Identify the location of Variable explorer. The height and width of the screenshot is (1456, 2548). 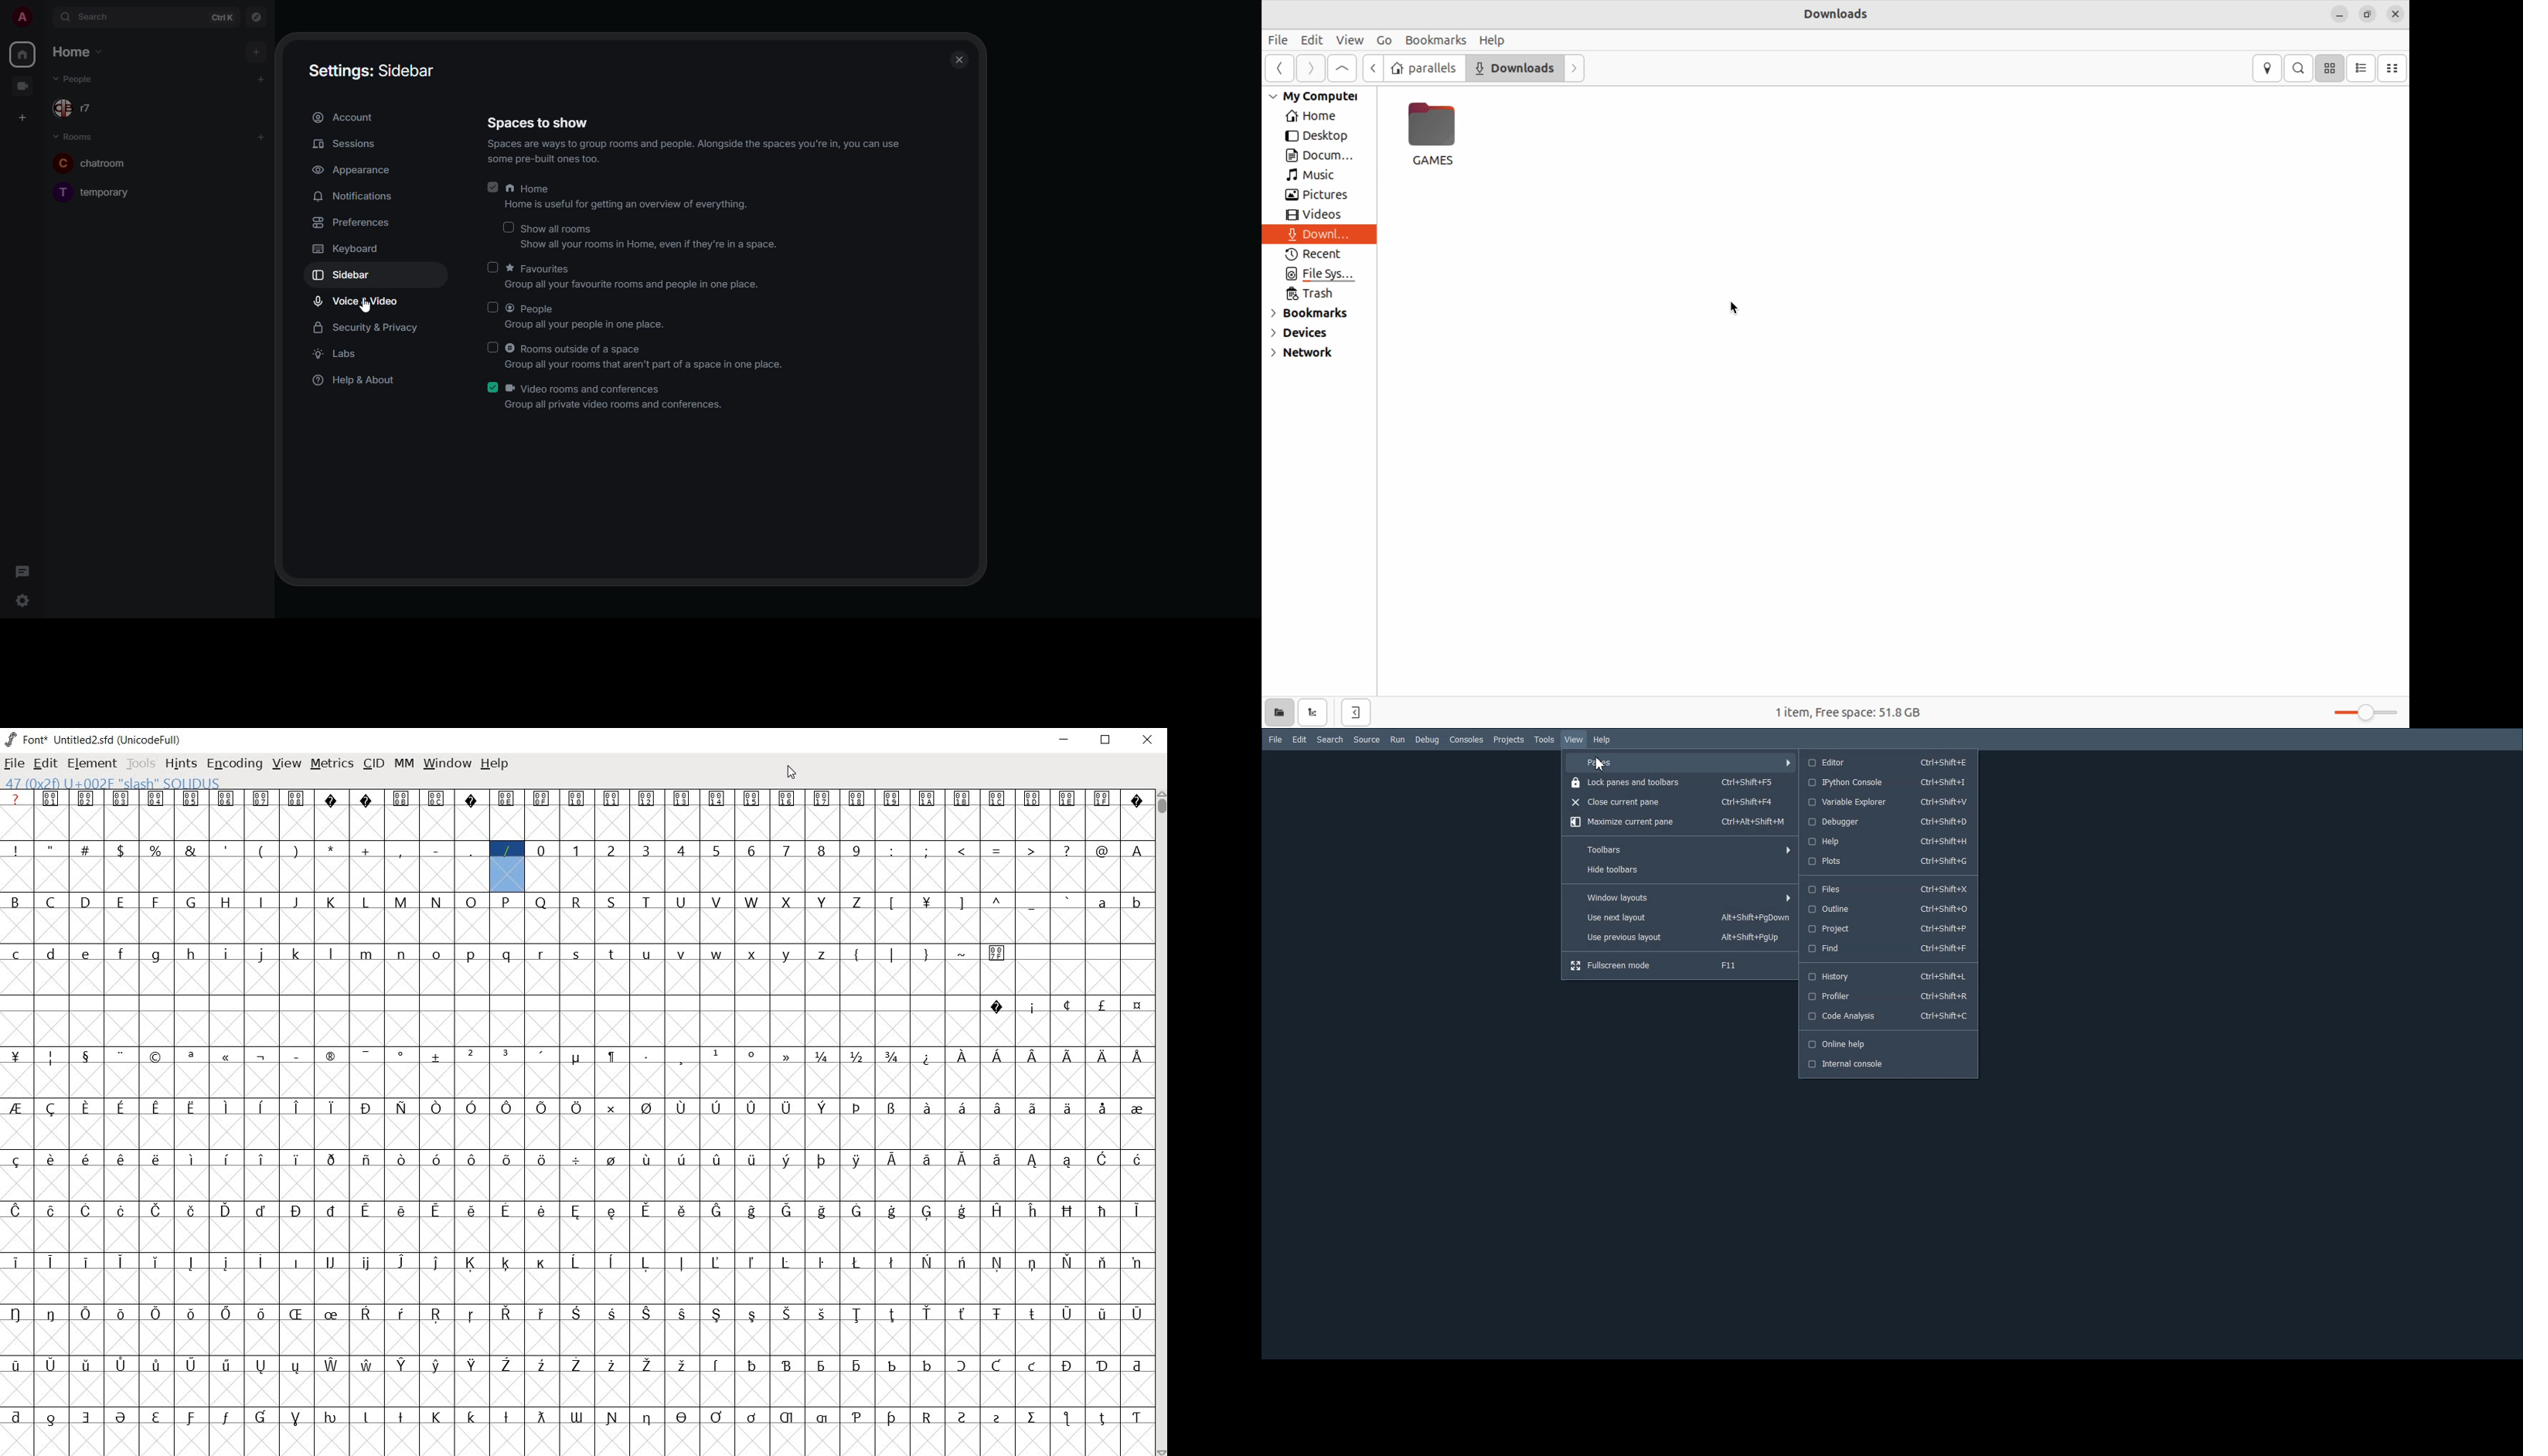
(1889, 802).